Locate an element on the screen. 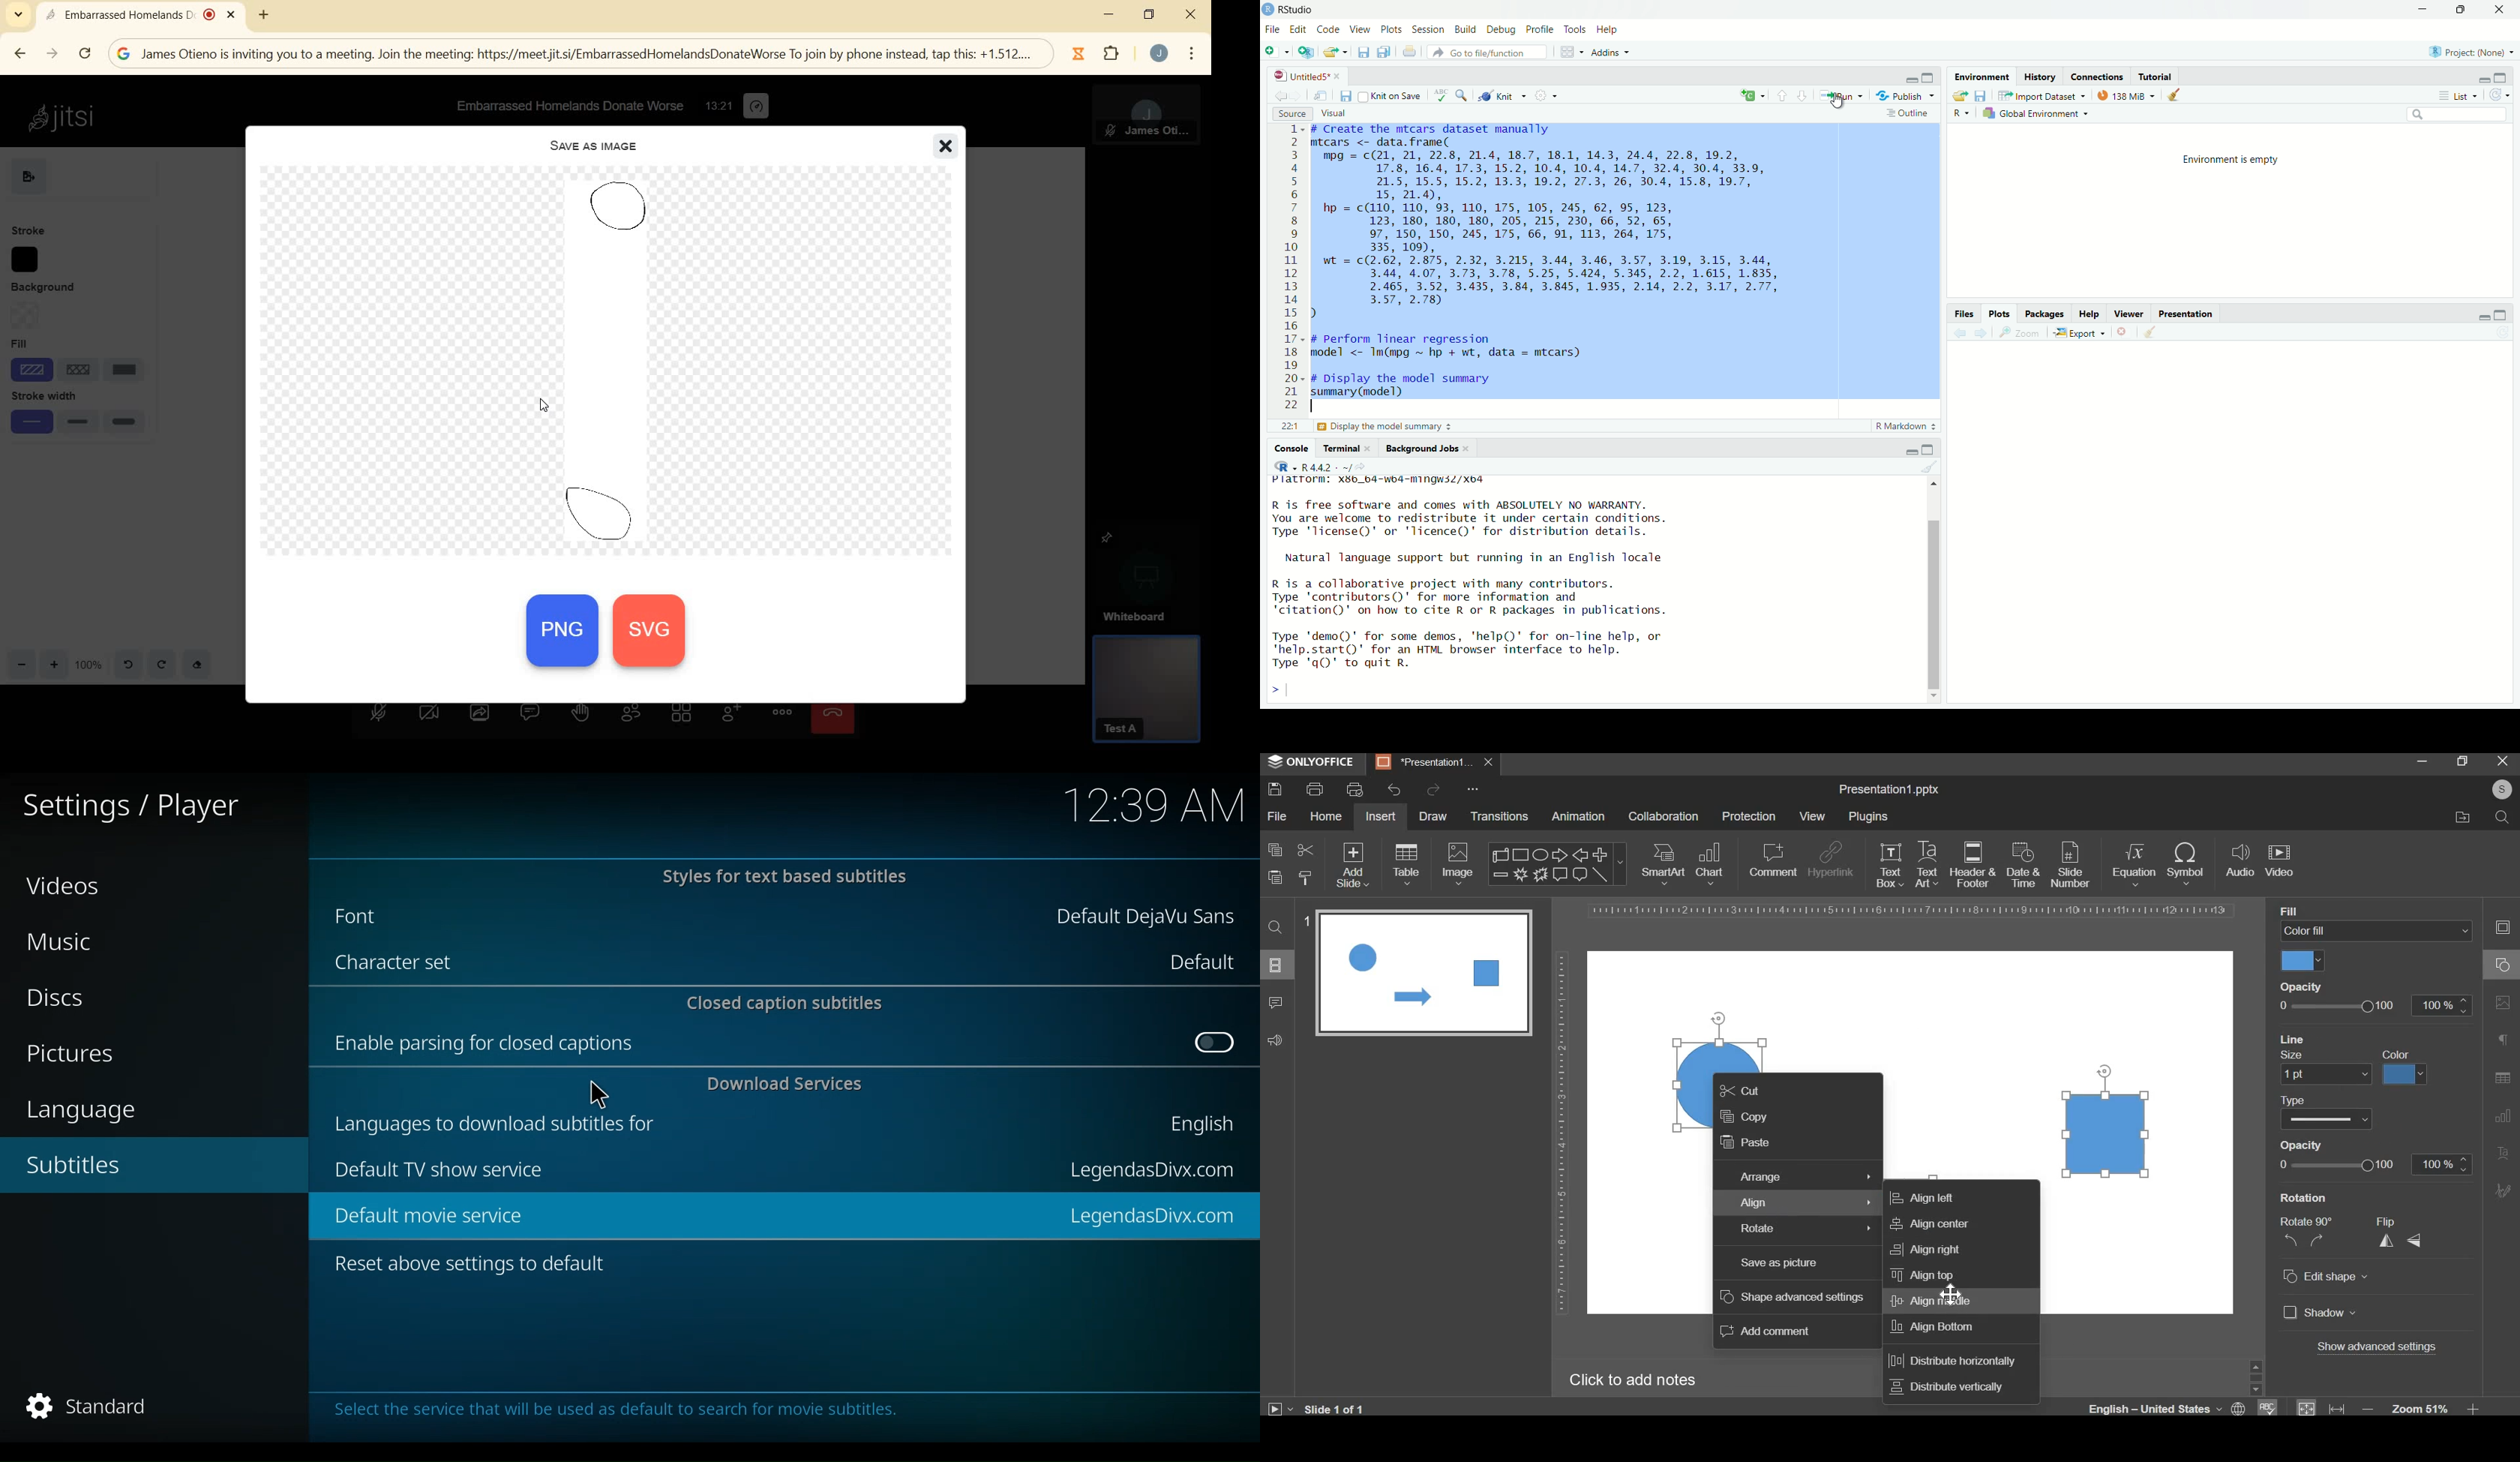 This screenshot has width=2520, height=1484. 138MB is located at coordinates (2129, 97).